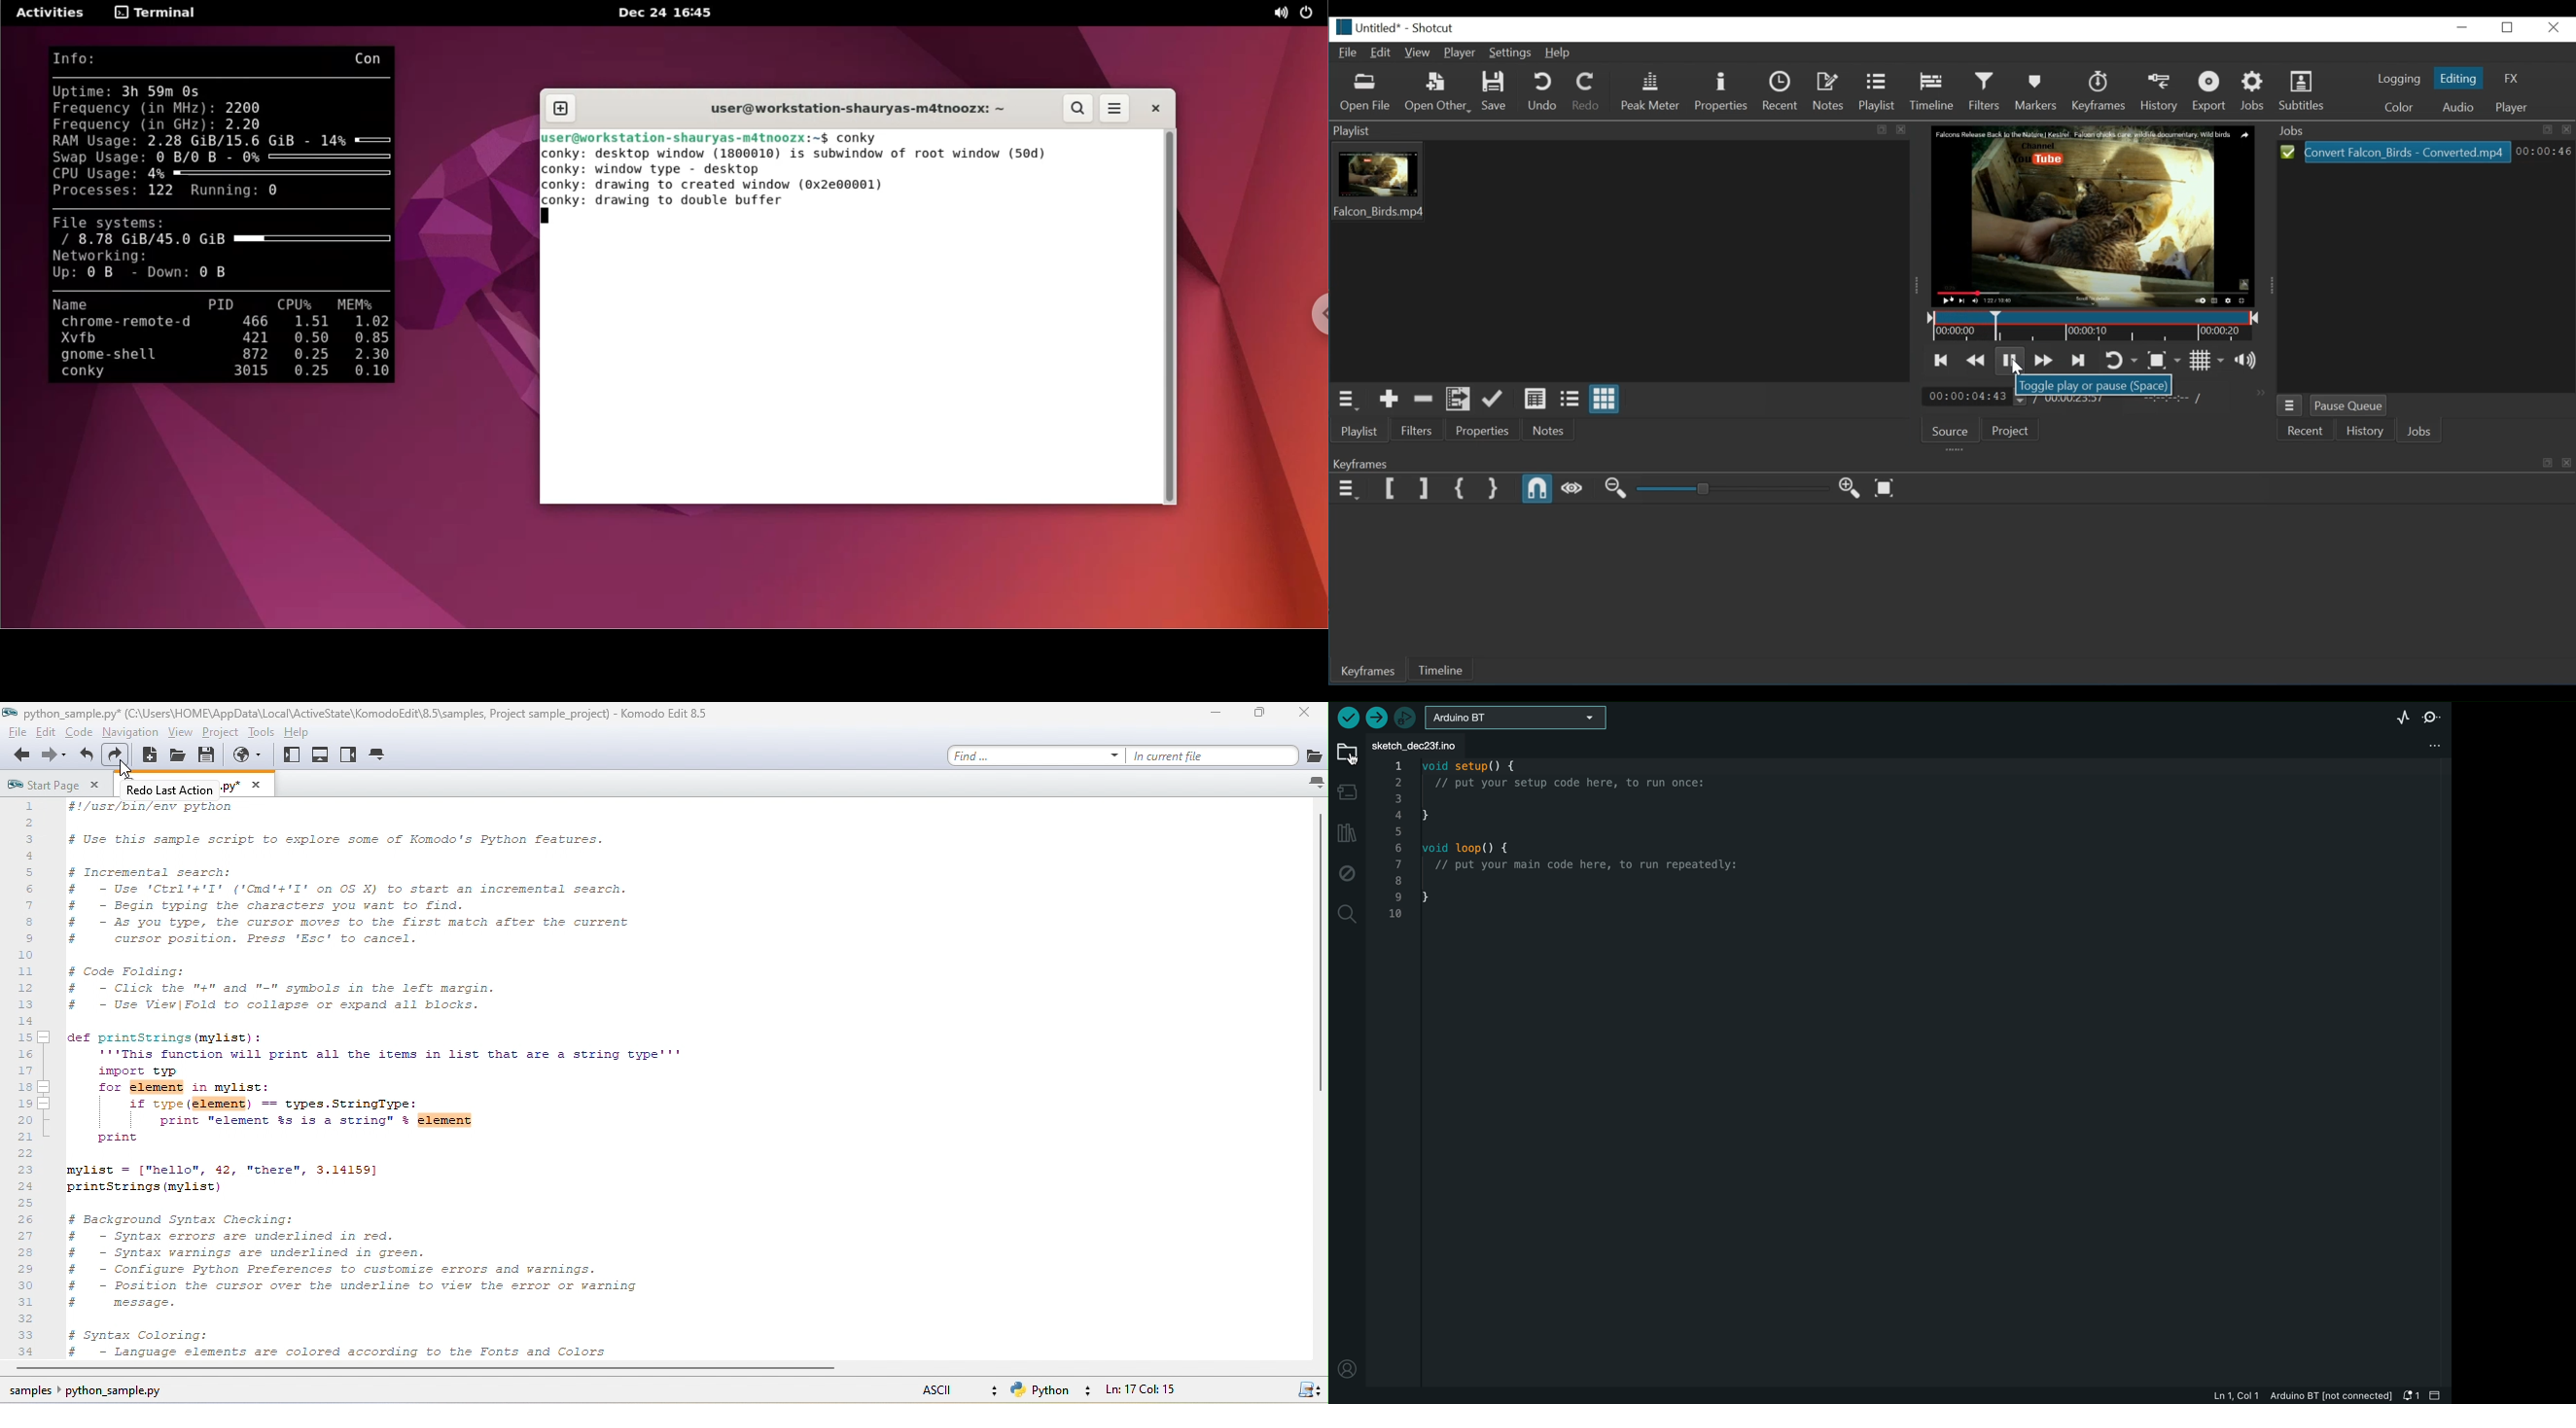 The width and height of the screenshot is (2576, 1428). What do you see at coordinates (2290, 406) in the screenshot?
I see `Jobs menu` at bounding box center [2290, 406].